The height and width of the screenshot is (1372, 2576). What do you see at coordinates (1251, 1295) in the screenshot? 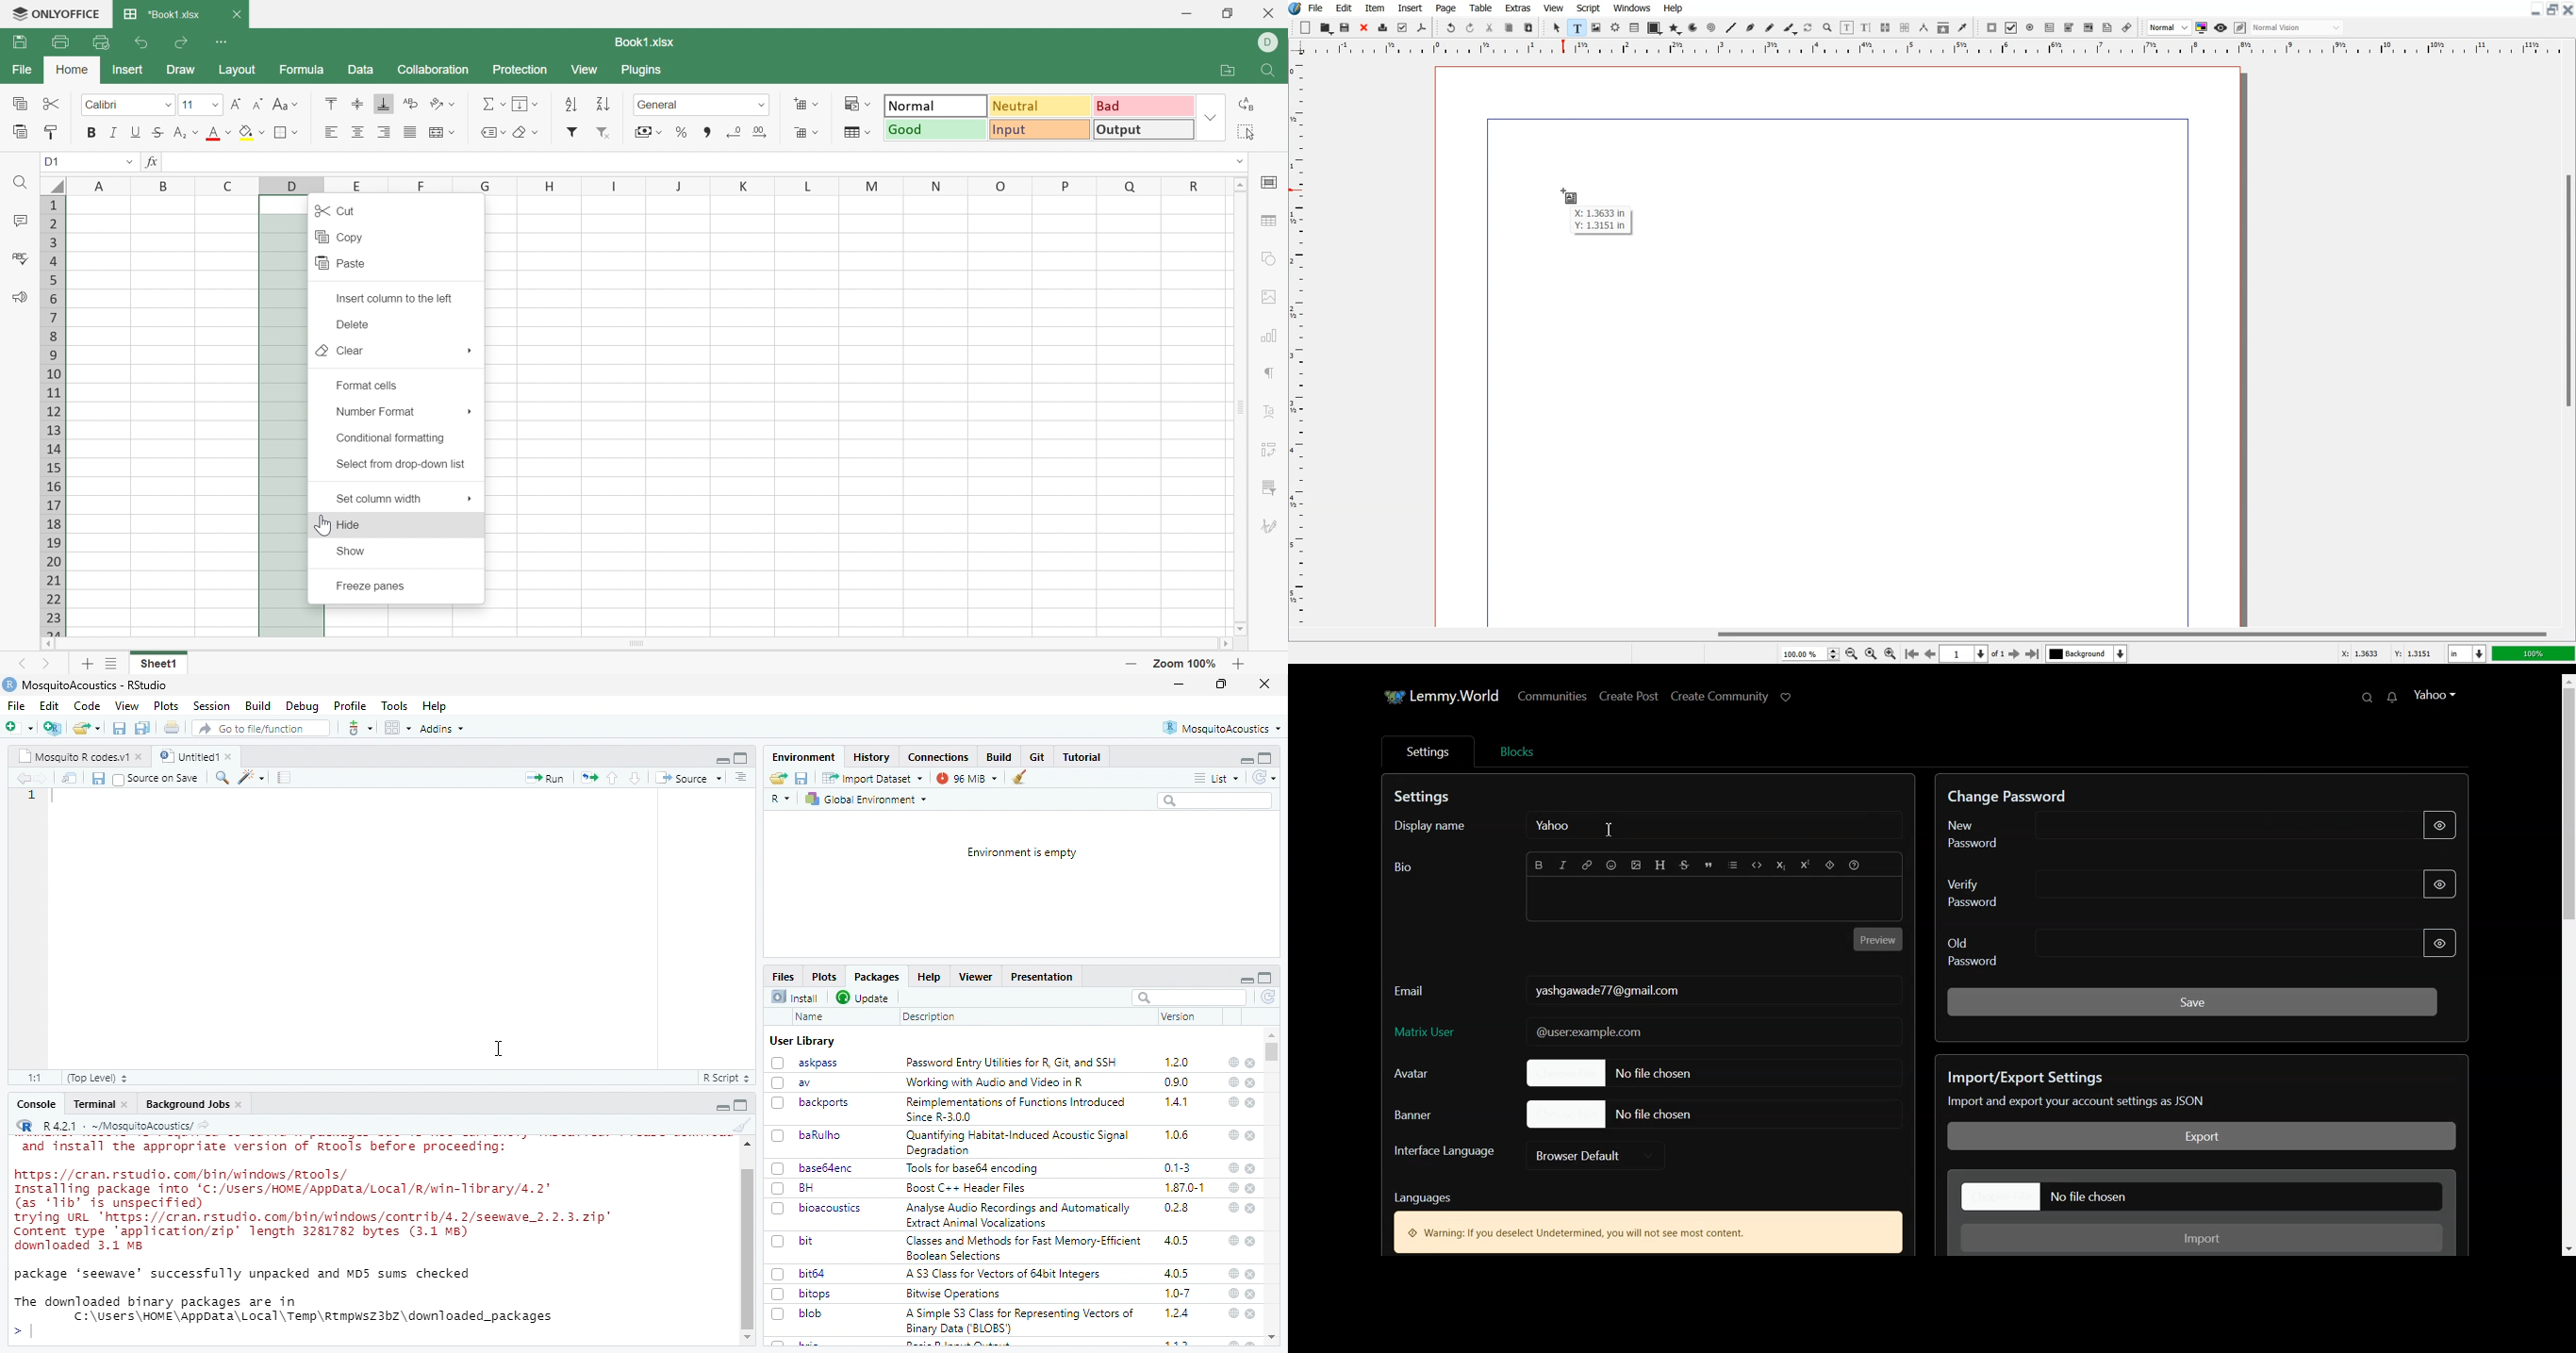
I see `close` at bounding box center [1251, 1295].